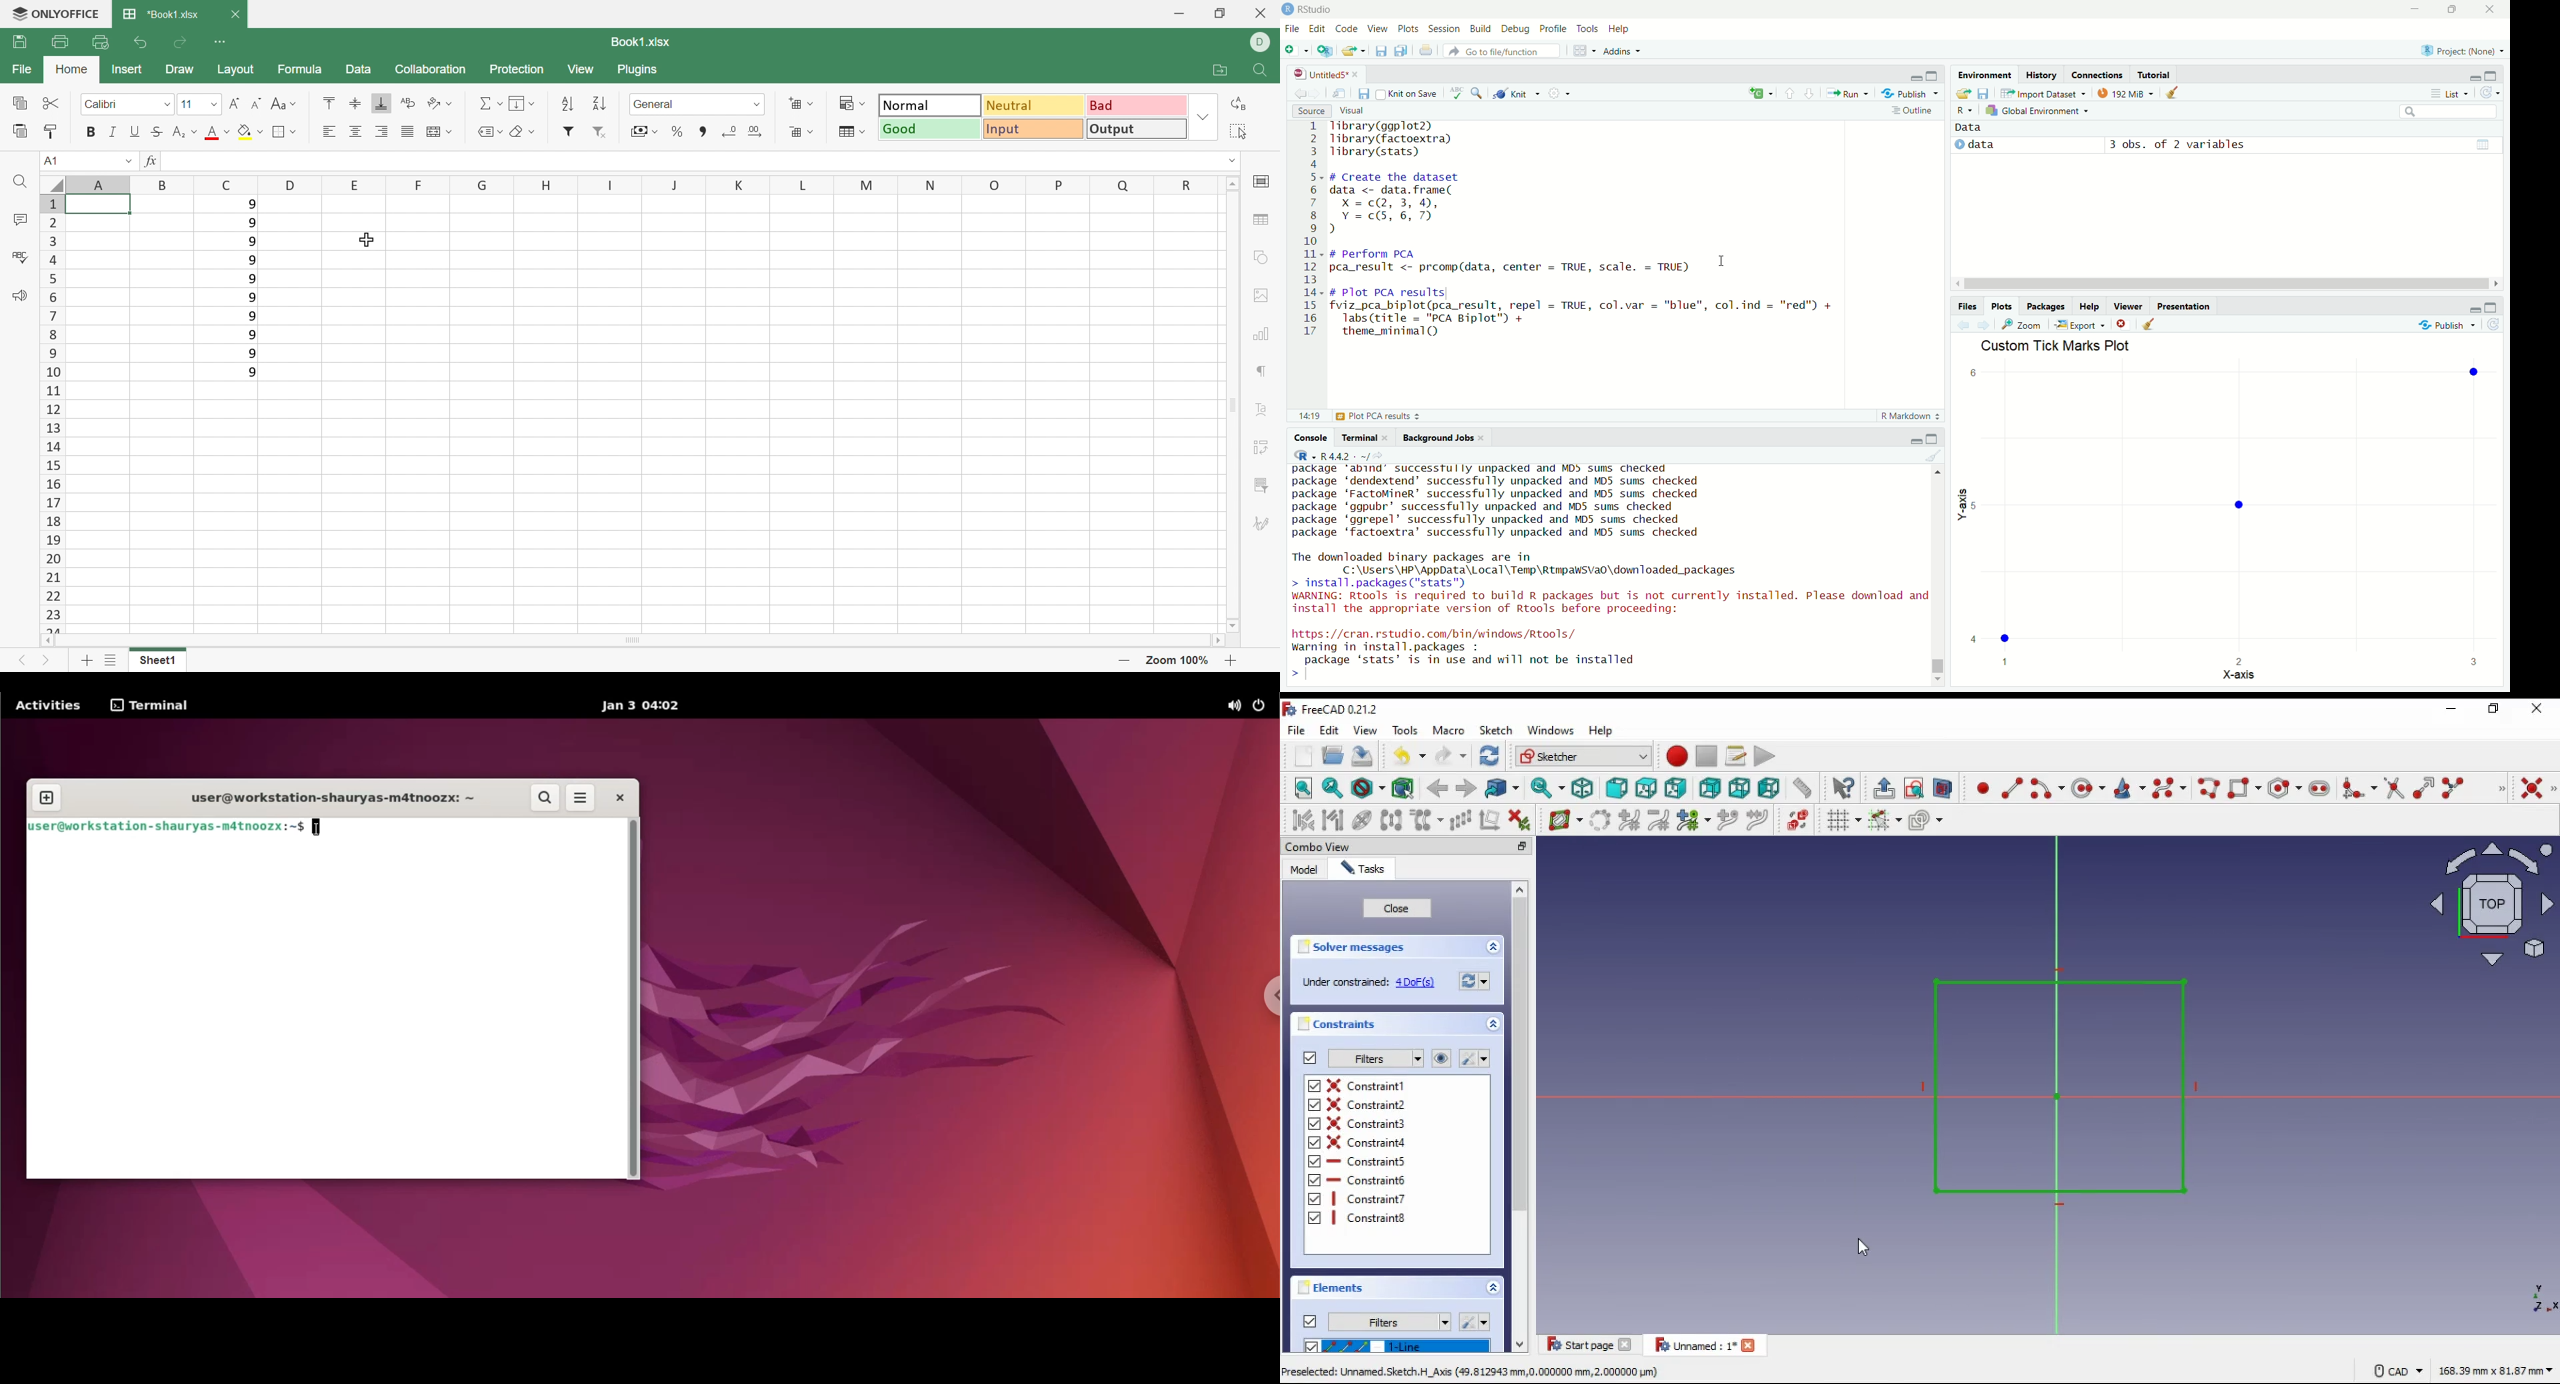  What do you see at coordinates (1789, 93) in the screenshot?
I see `go to previous` at bounding box center [1789, 93].